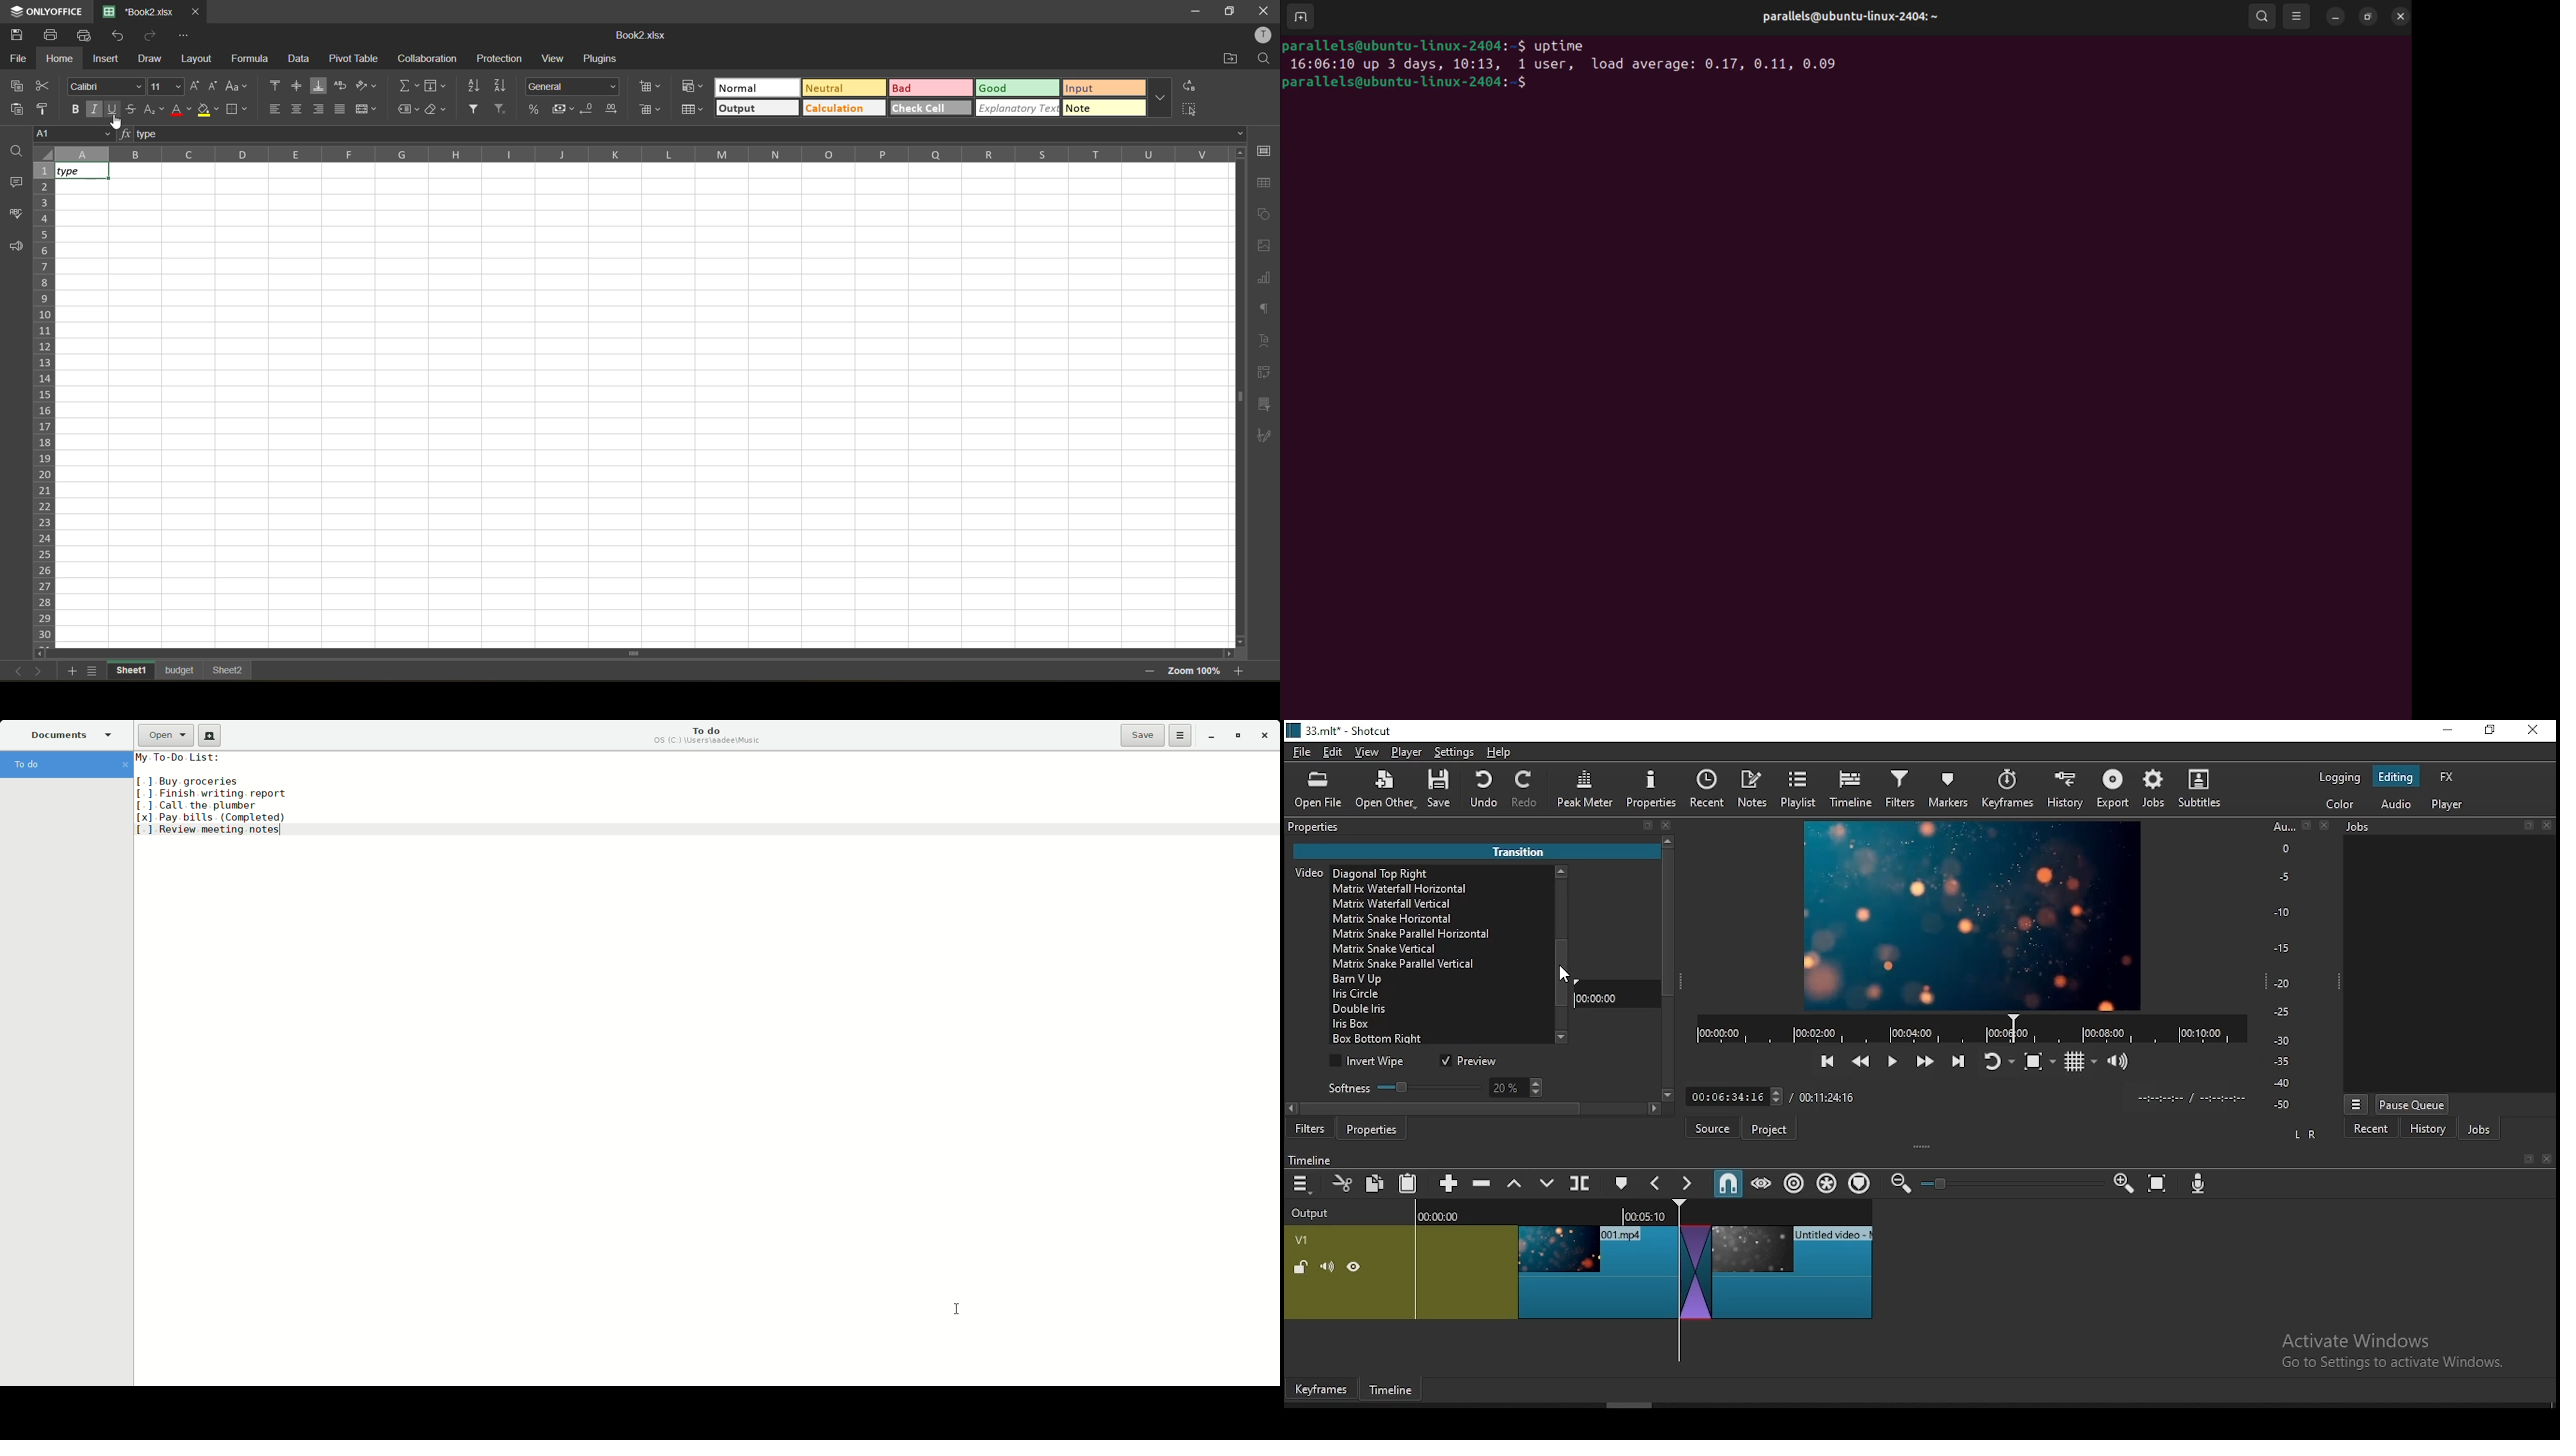 The width and height of the screenshot is (2576, 1456). I want to click on uptime, so click(1567, 44).